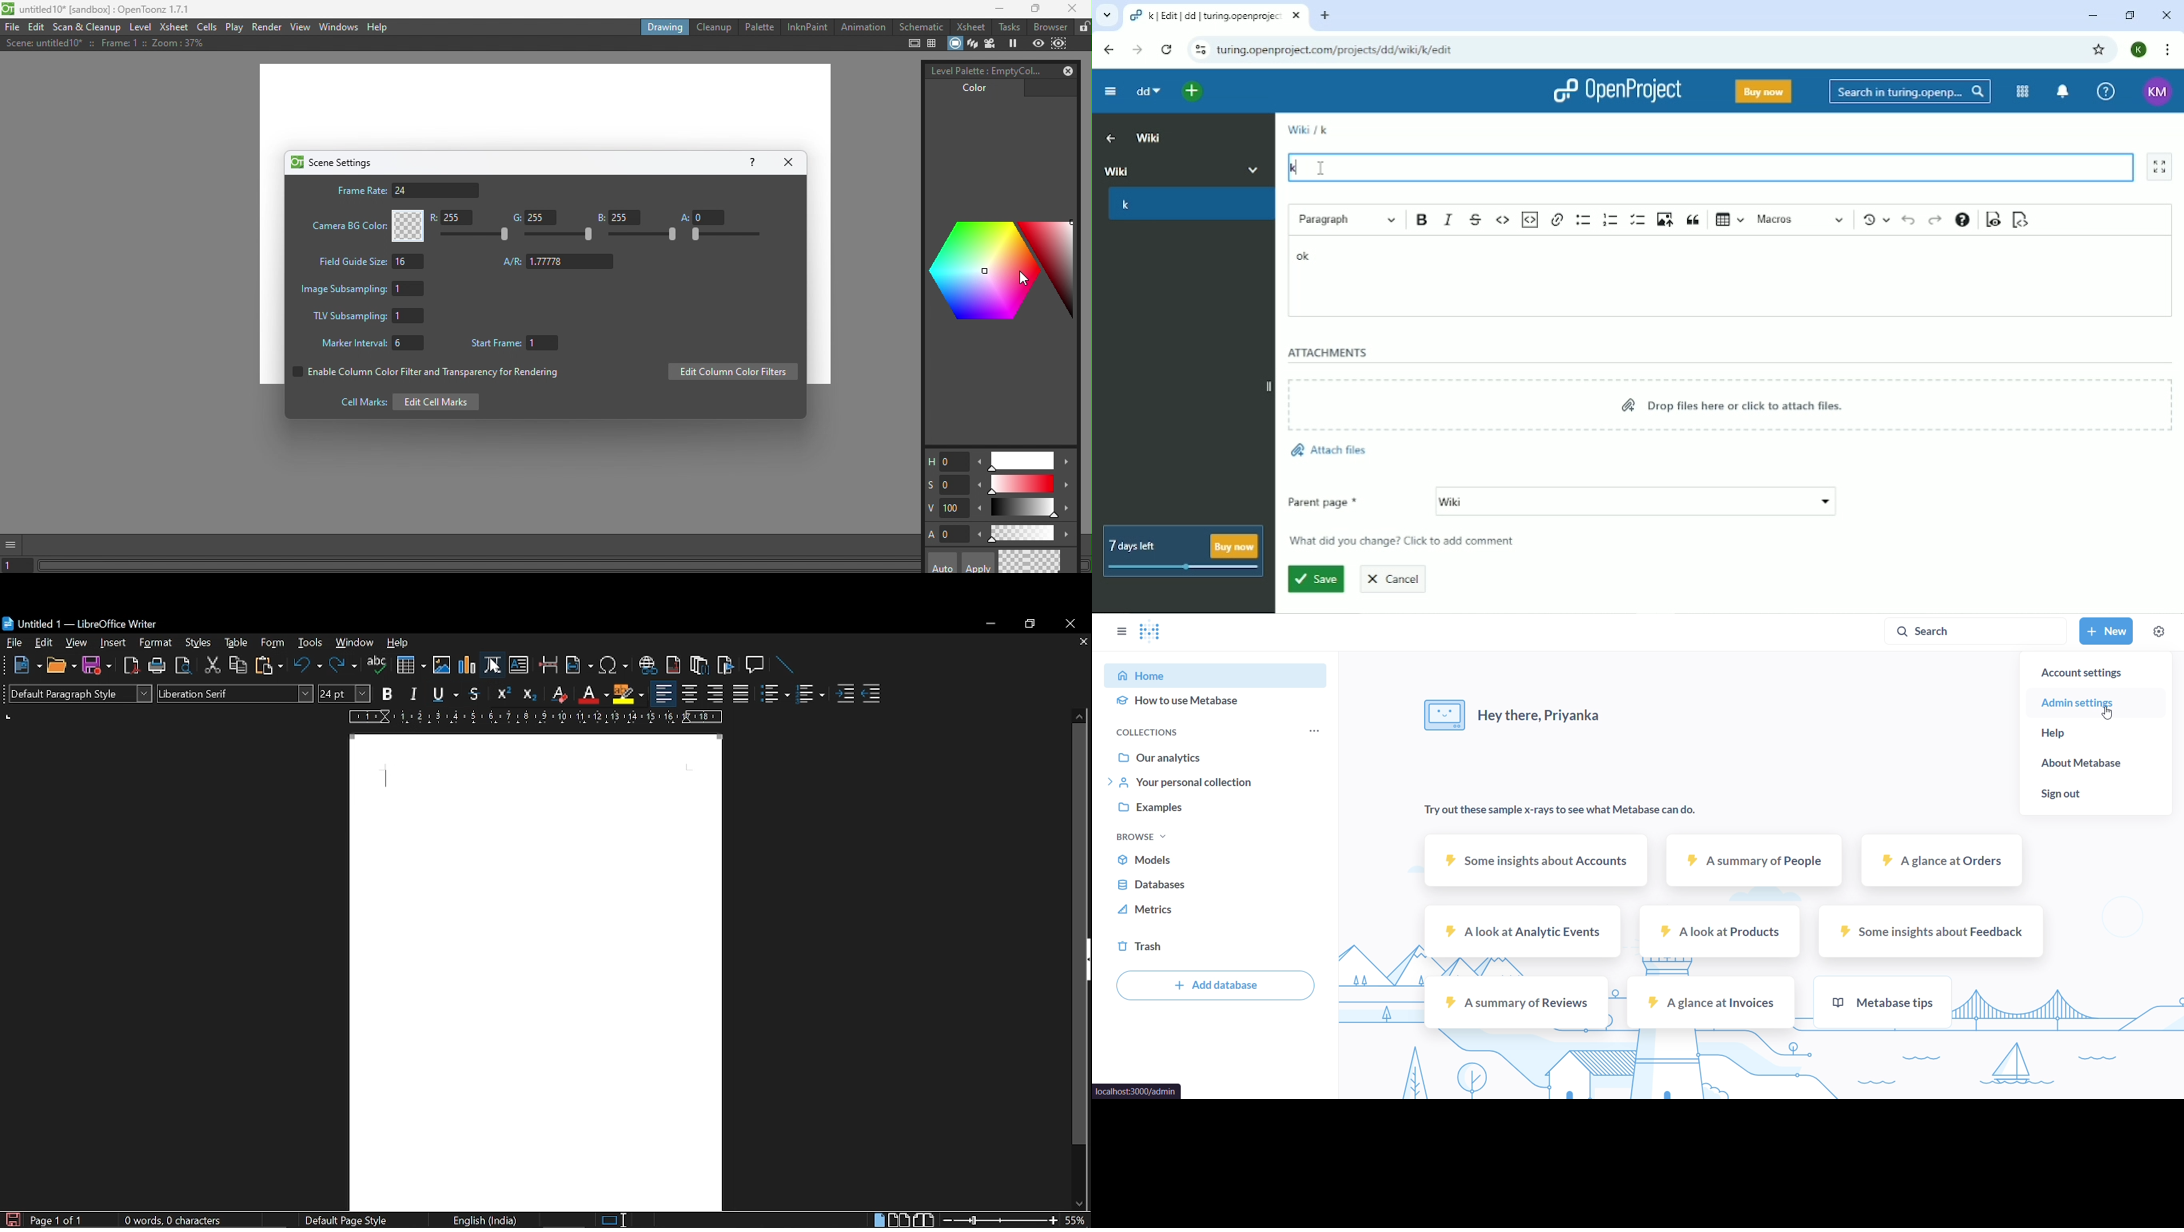 The image size is (2184, 1232). What do you see at coordinates (345, 692) in the screenshot?
I see `text size` at bounding box center [345, 692].